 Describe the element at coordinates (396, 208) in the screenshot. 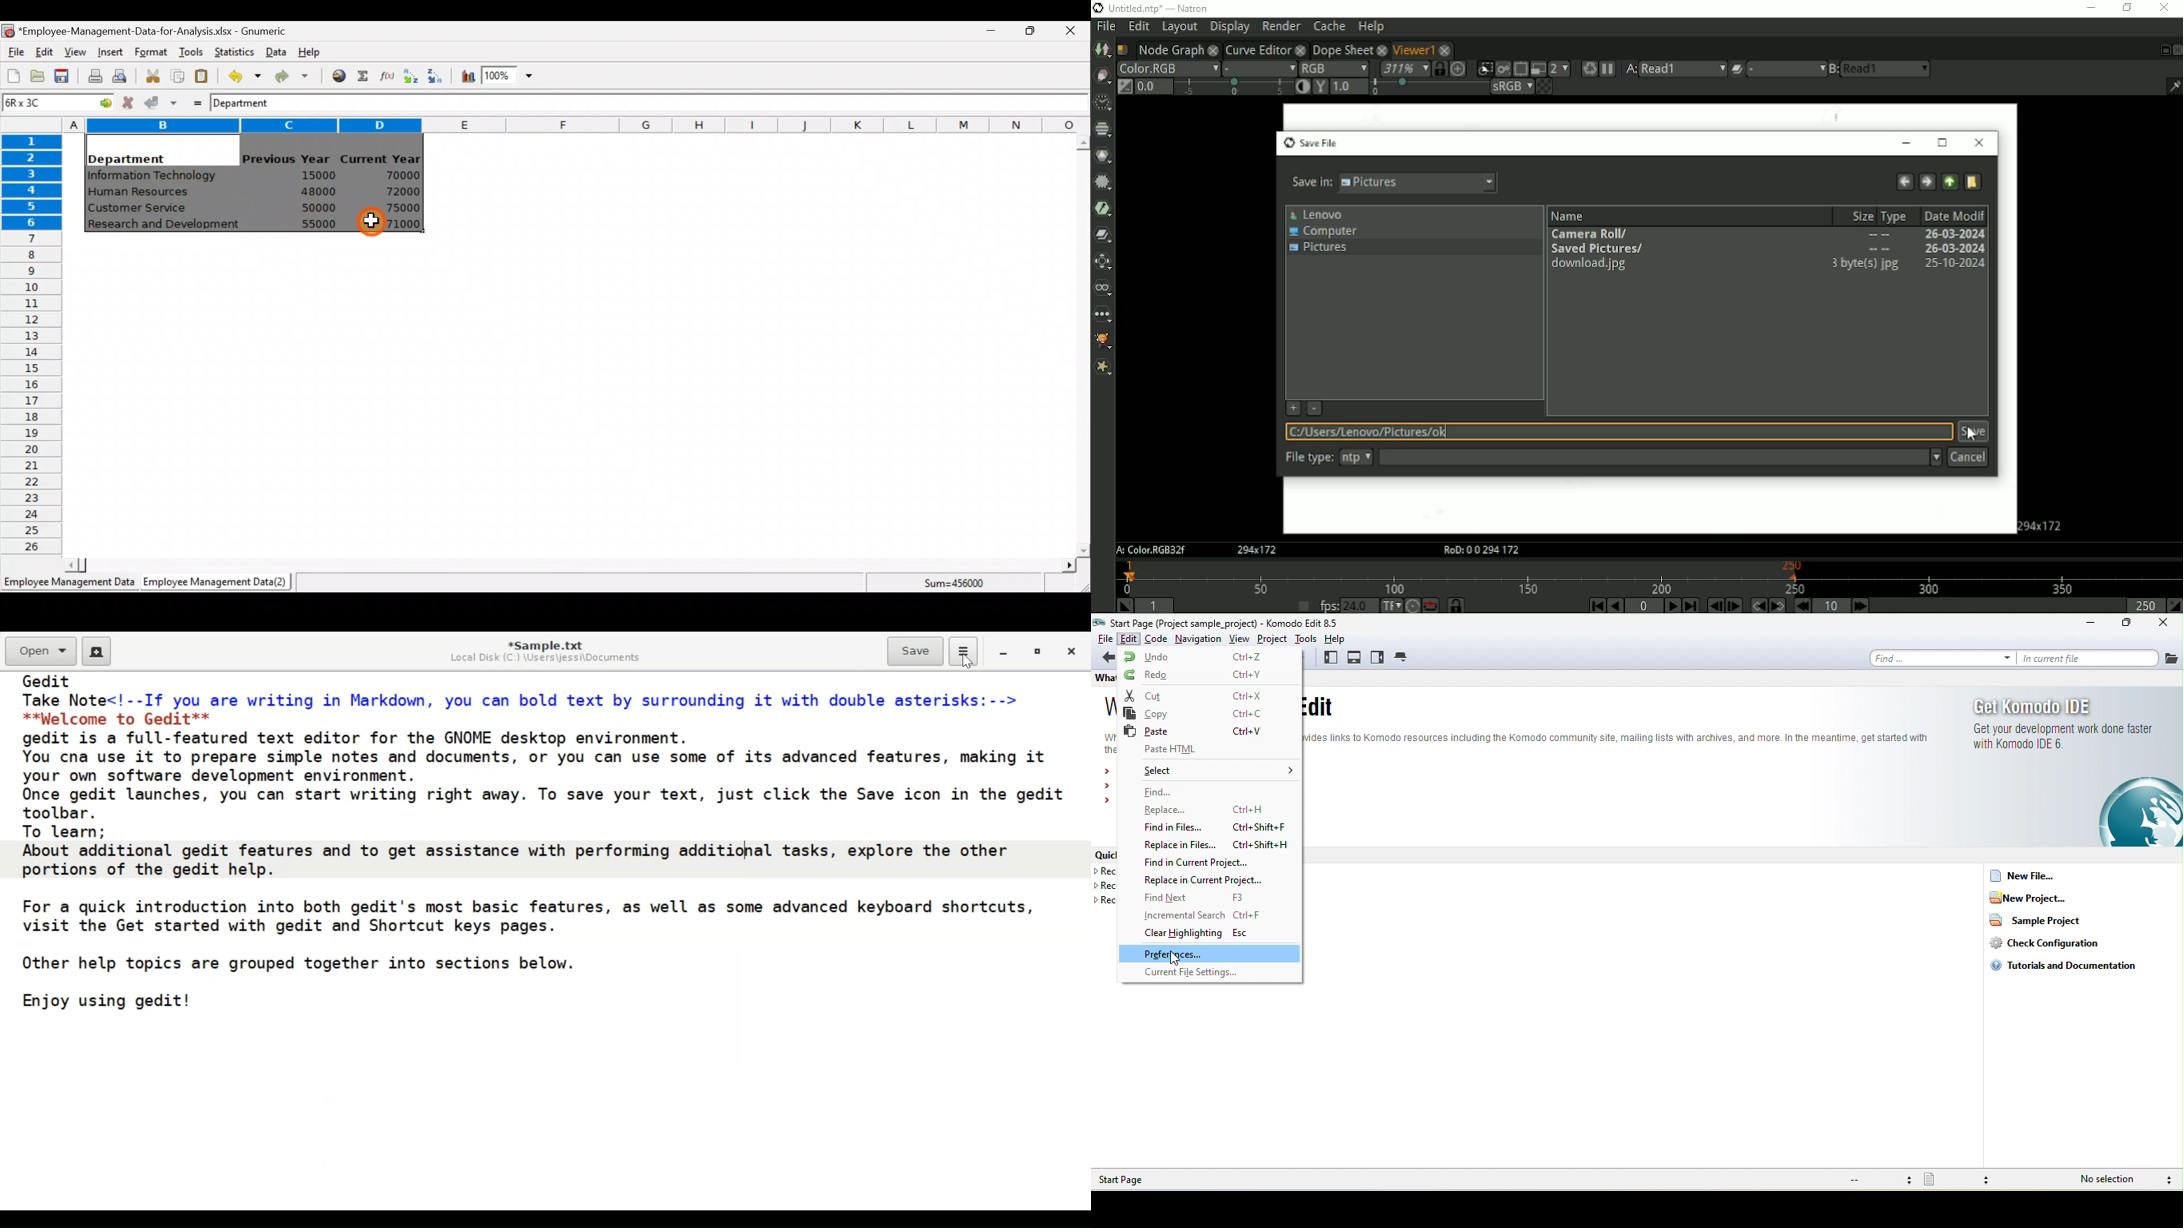

I see `75000` at that location.